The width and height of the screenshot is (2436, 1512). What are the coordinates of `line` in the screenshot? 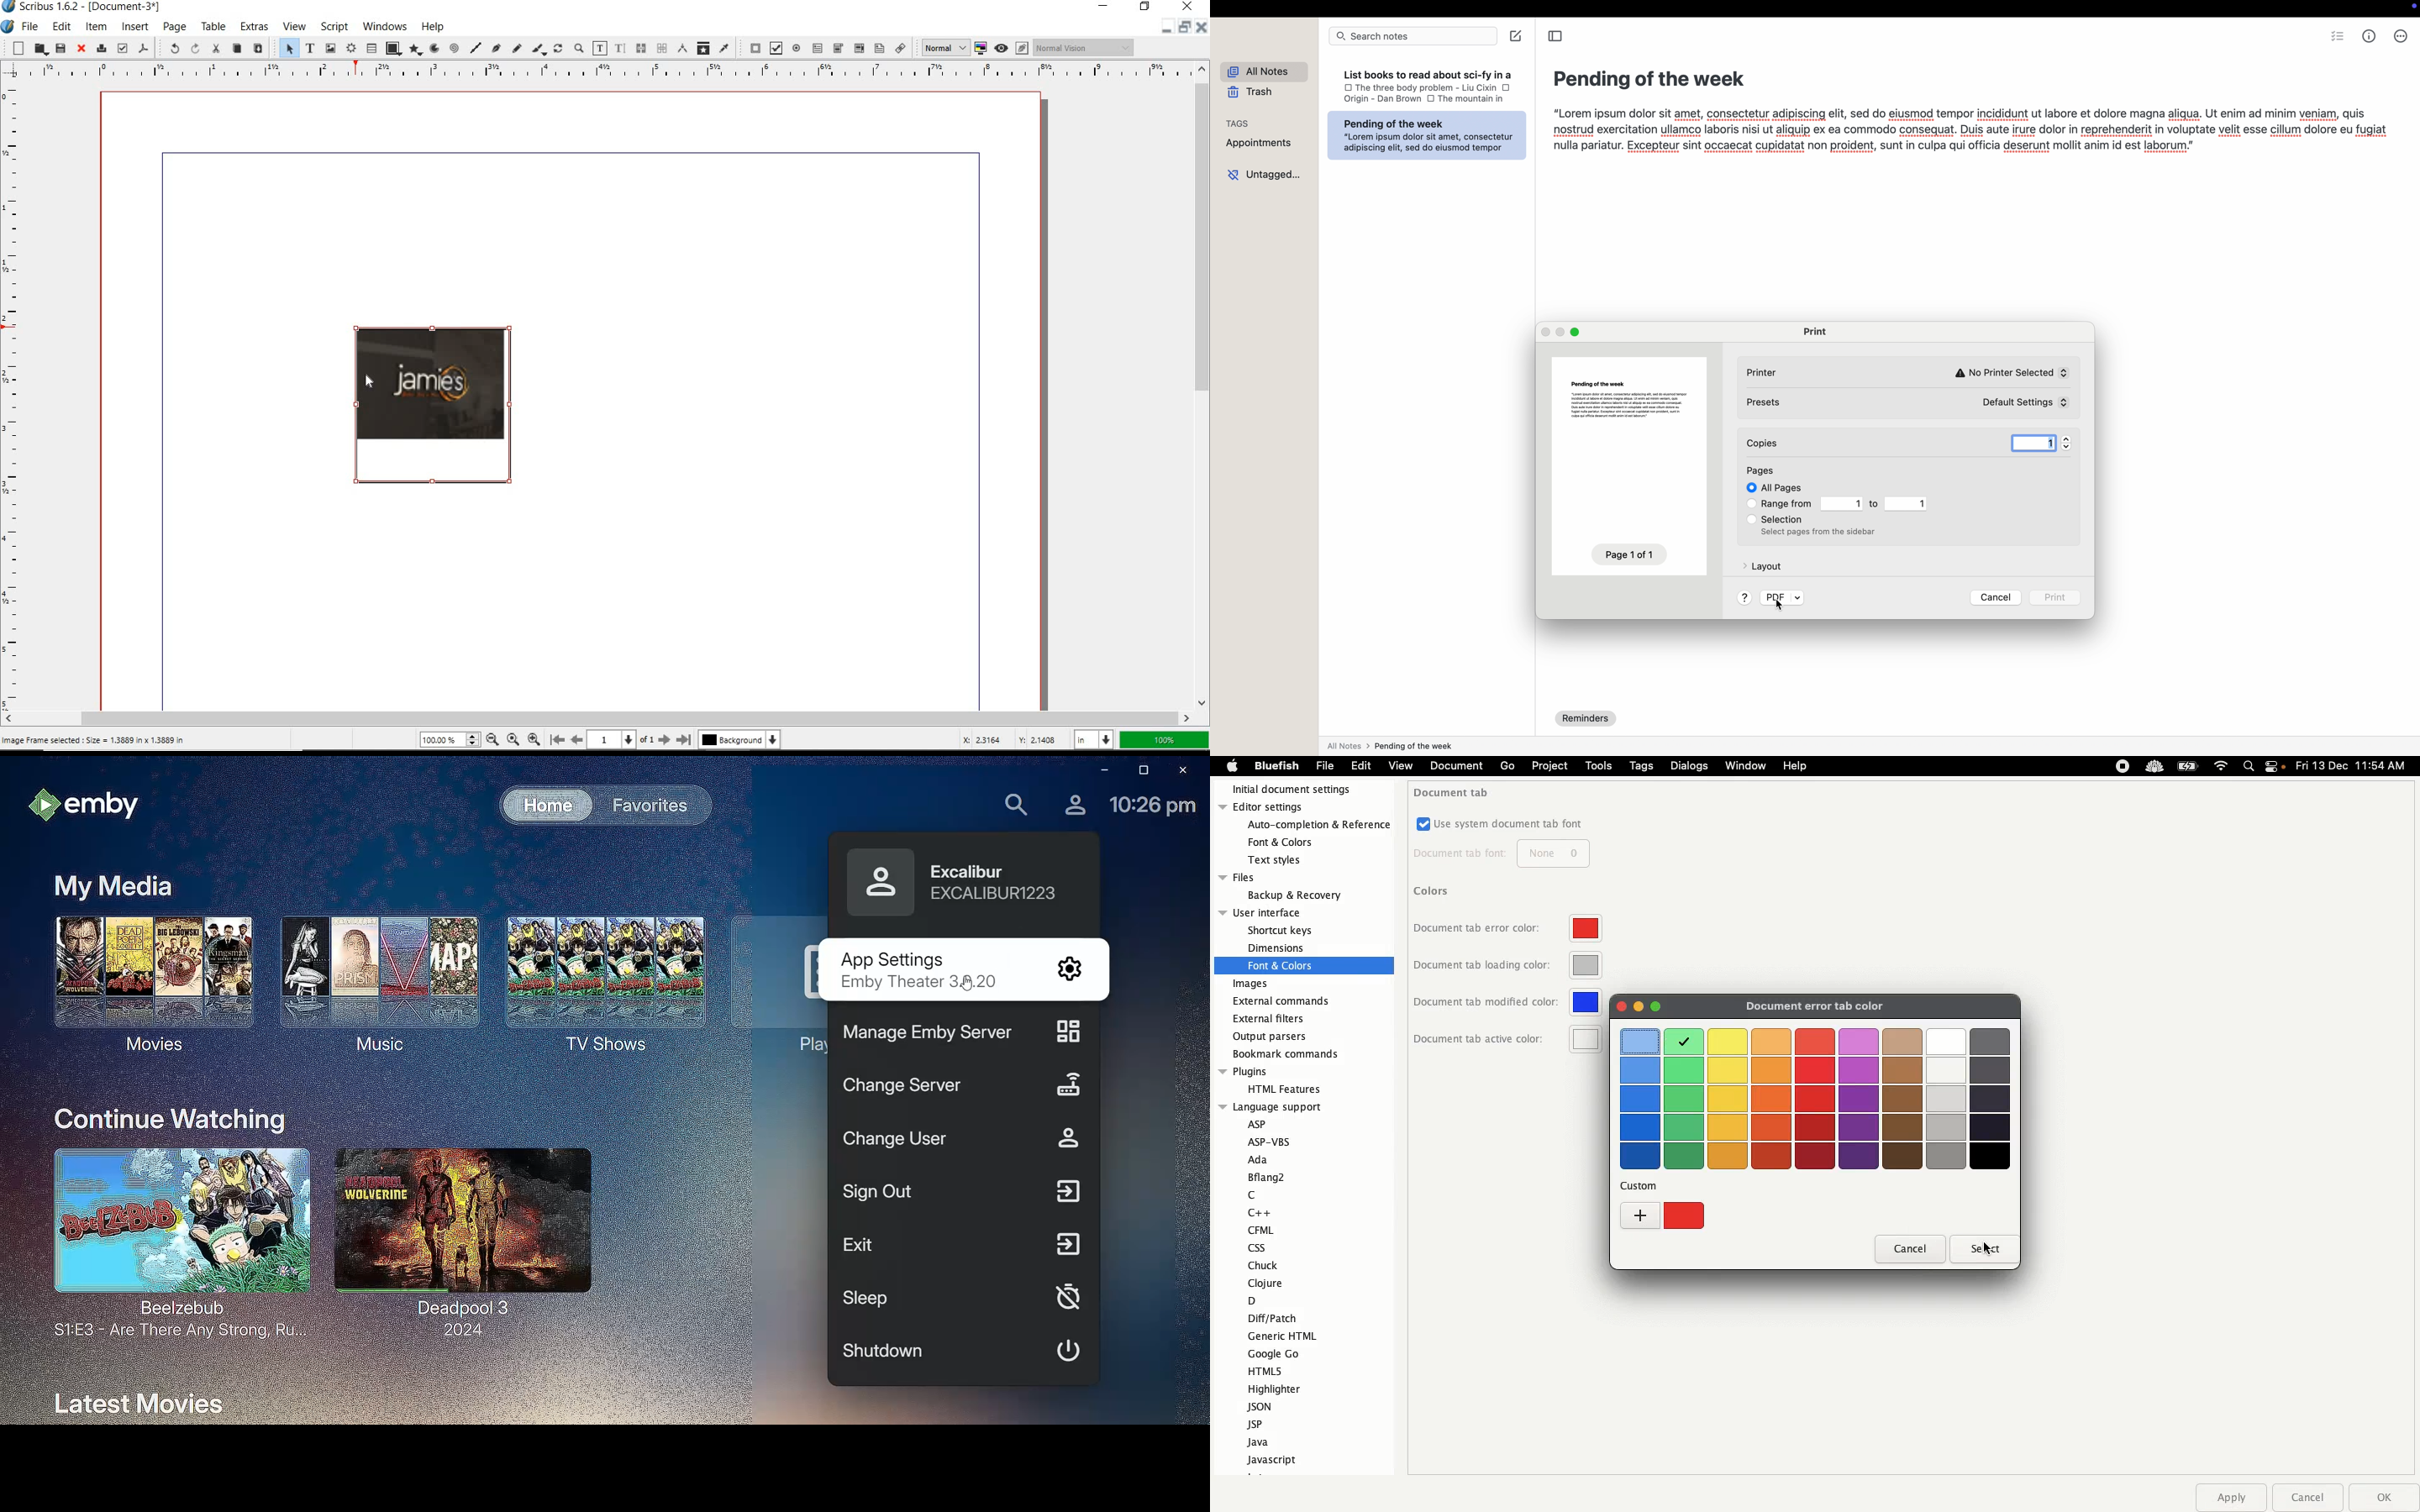 It's located at (475, 48).